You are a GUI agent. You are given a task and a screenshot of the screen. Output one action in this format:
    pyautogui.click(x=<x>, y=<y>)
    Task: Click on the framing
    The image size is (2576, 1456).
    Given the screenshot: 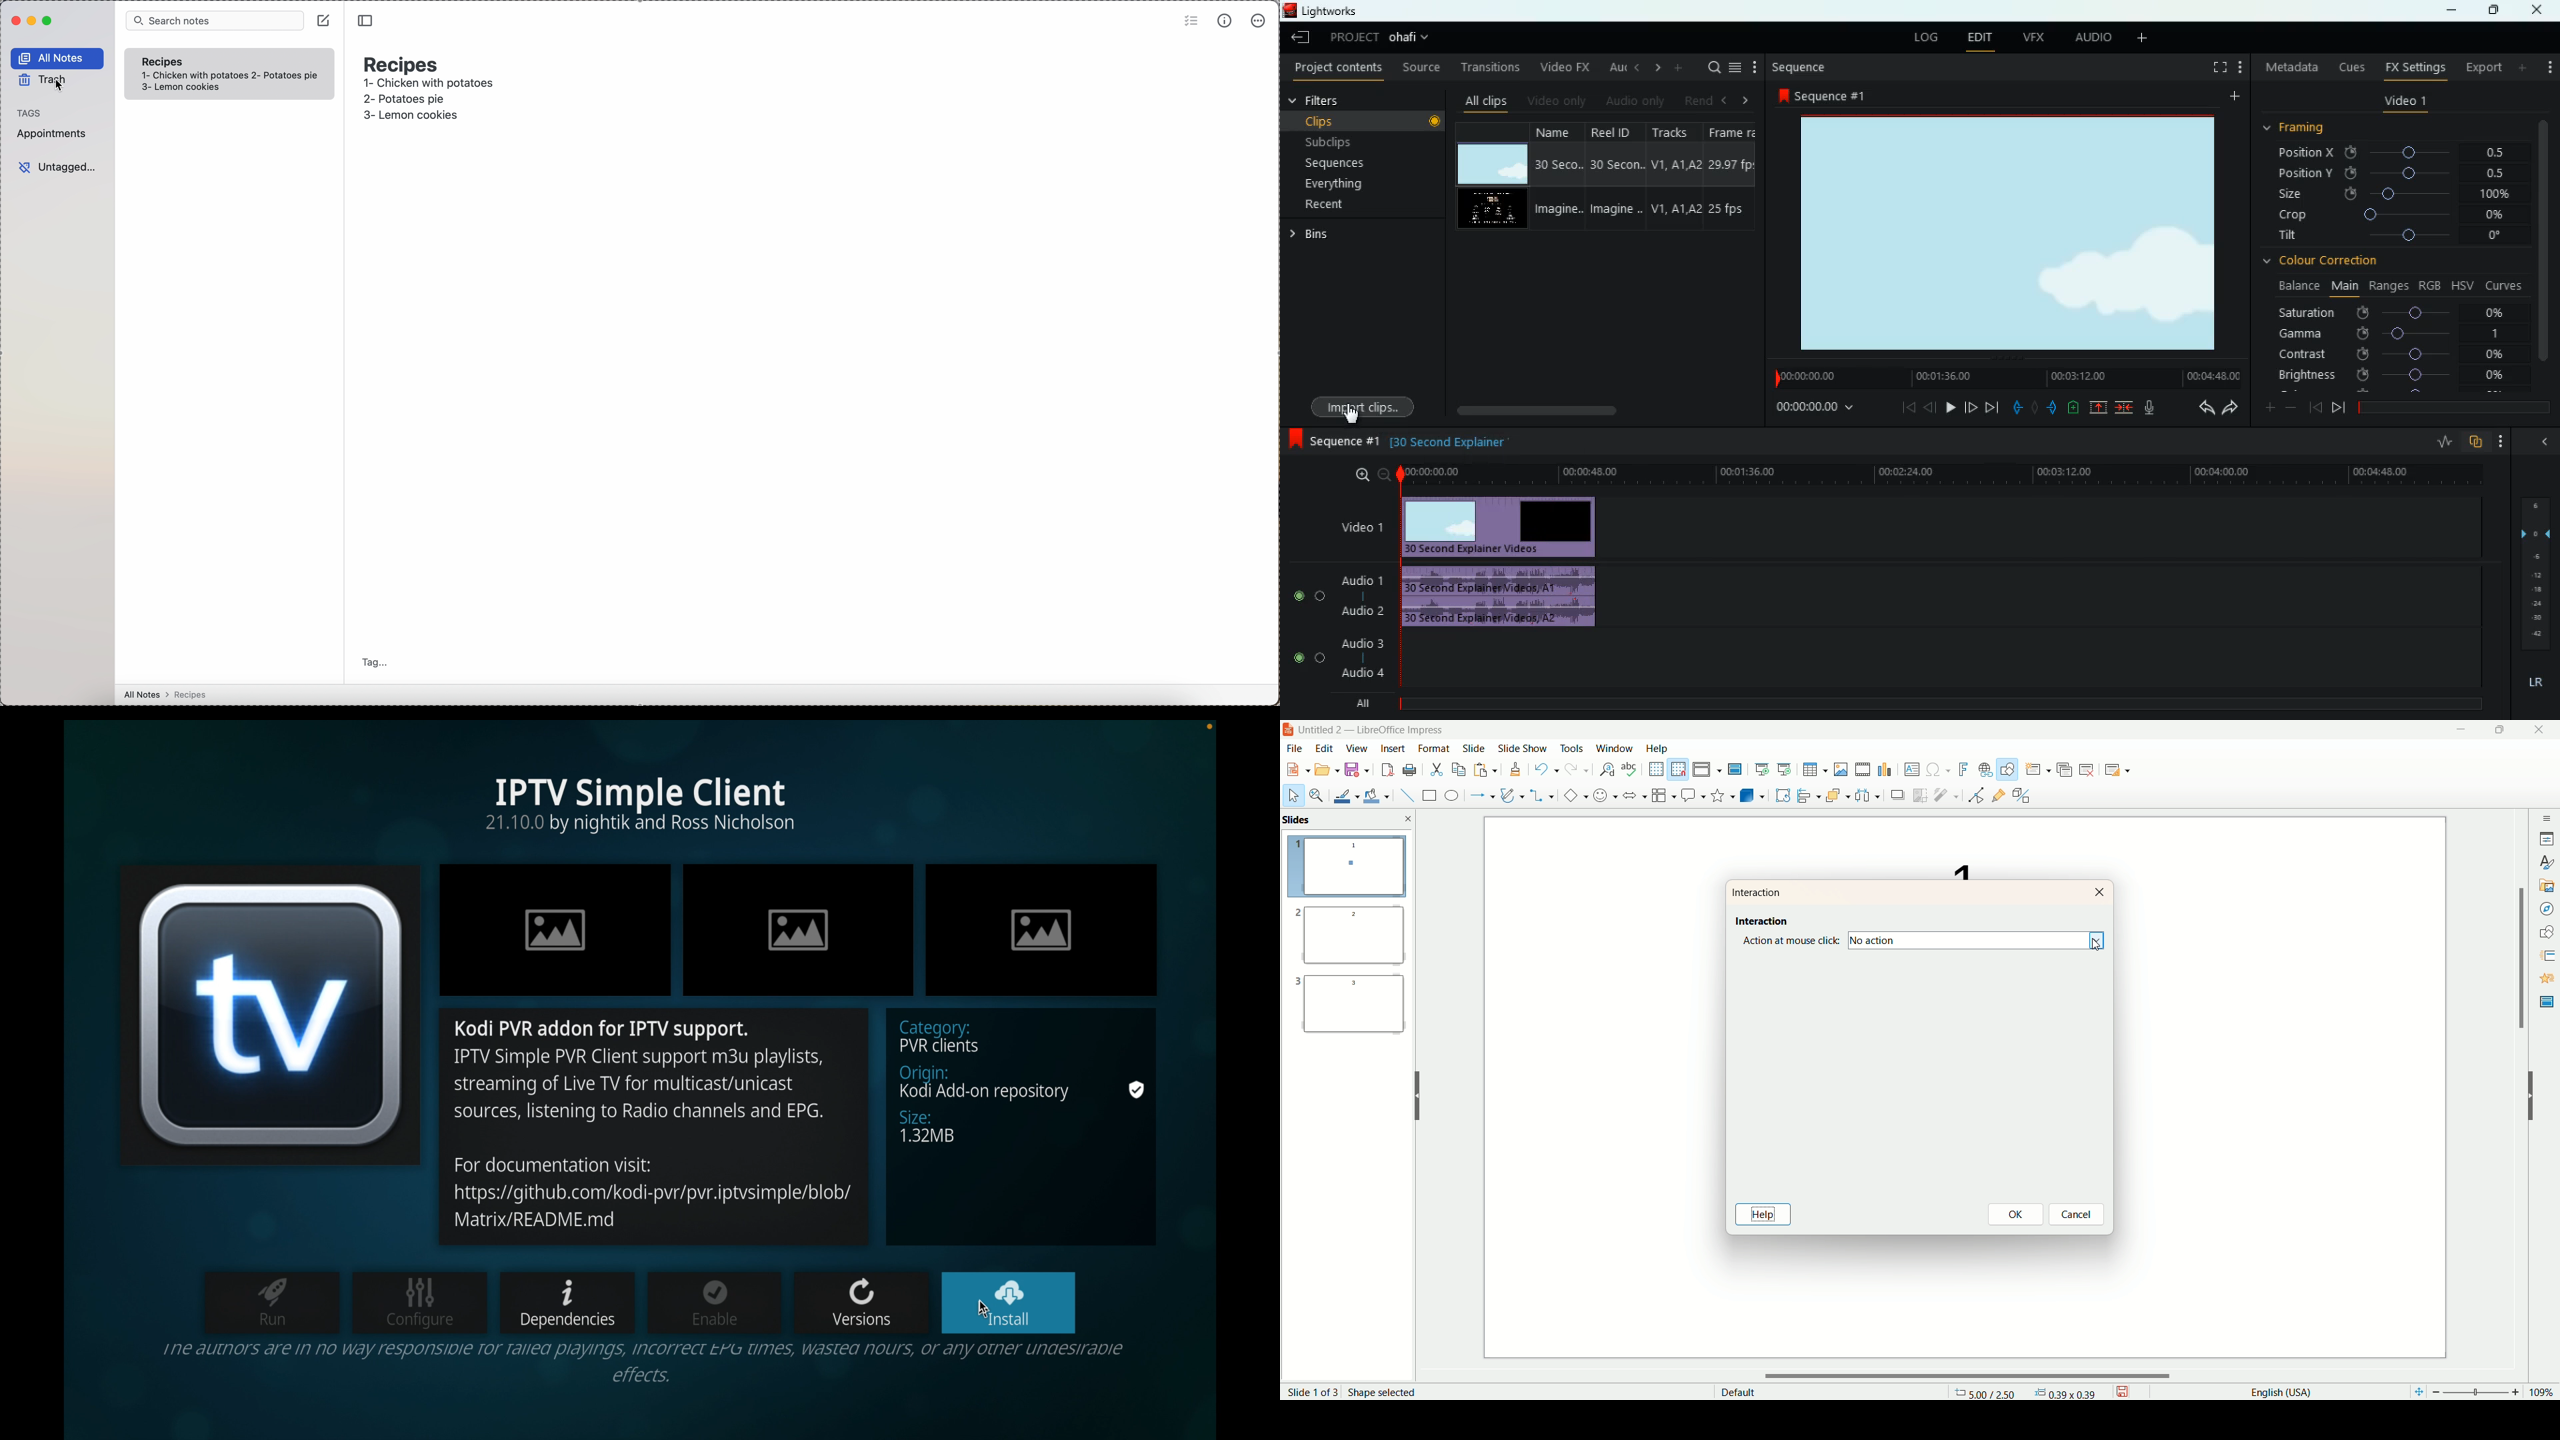 What is the action you would take?
    pyautogui.click(x=2306, y=129)
    